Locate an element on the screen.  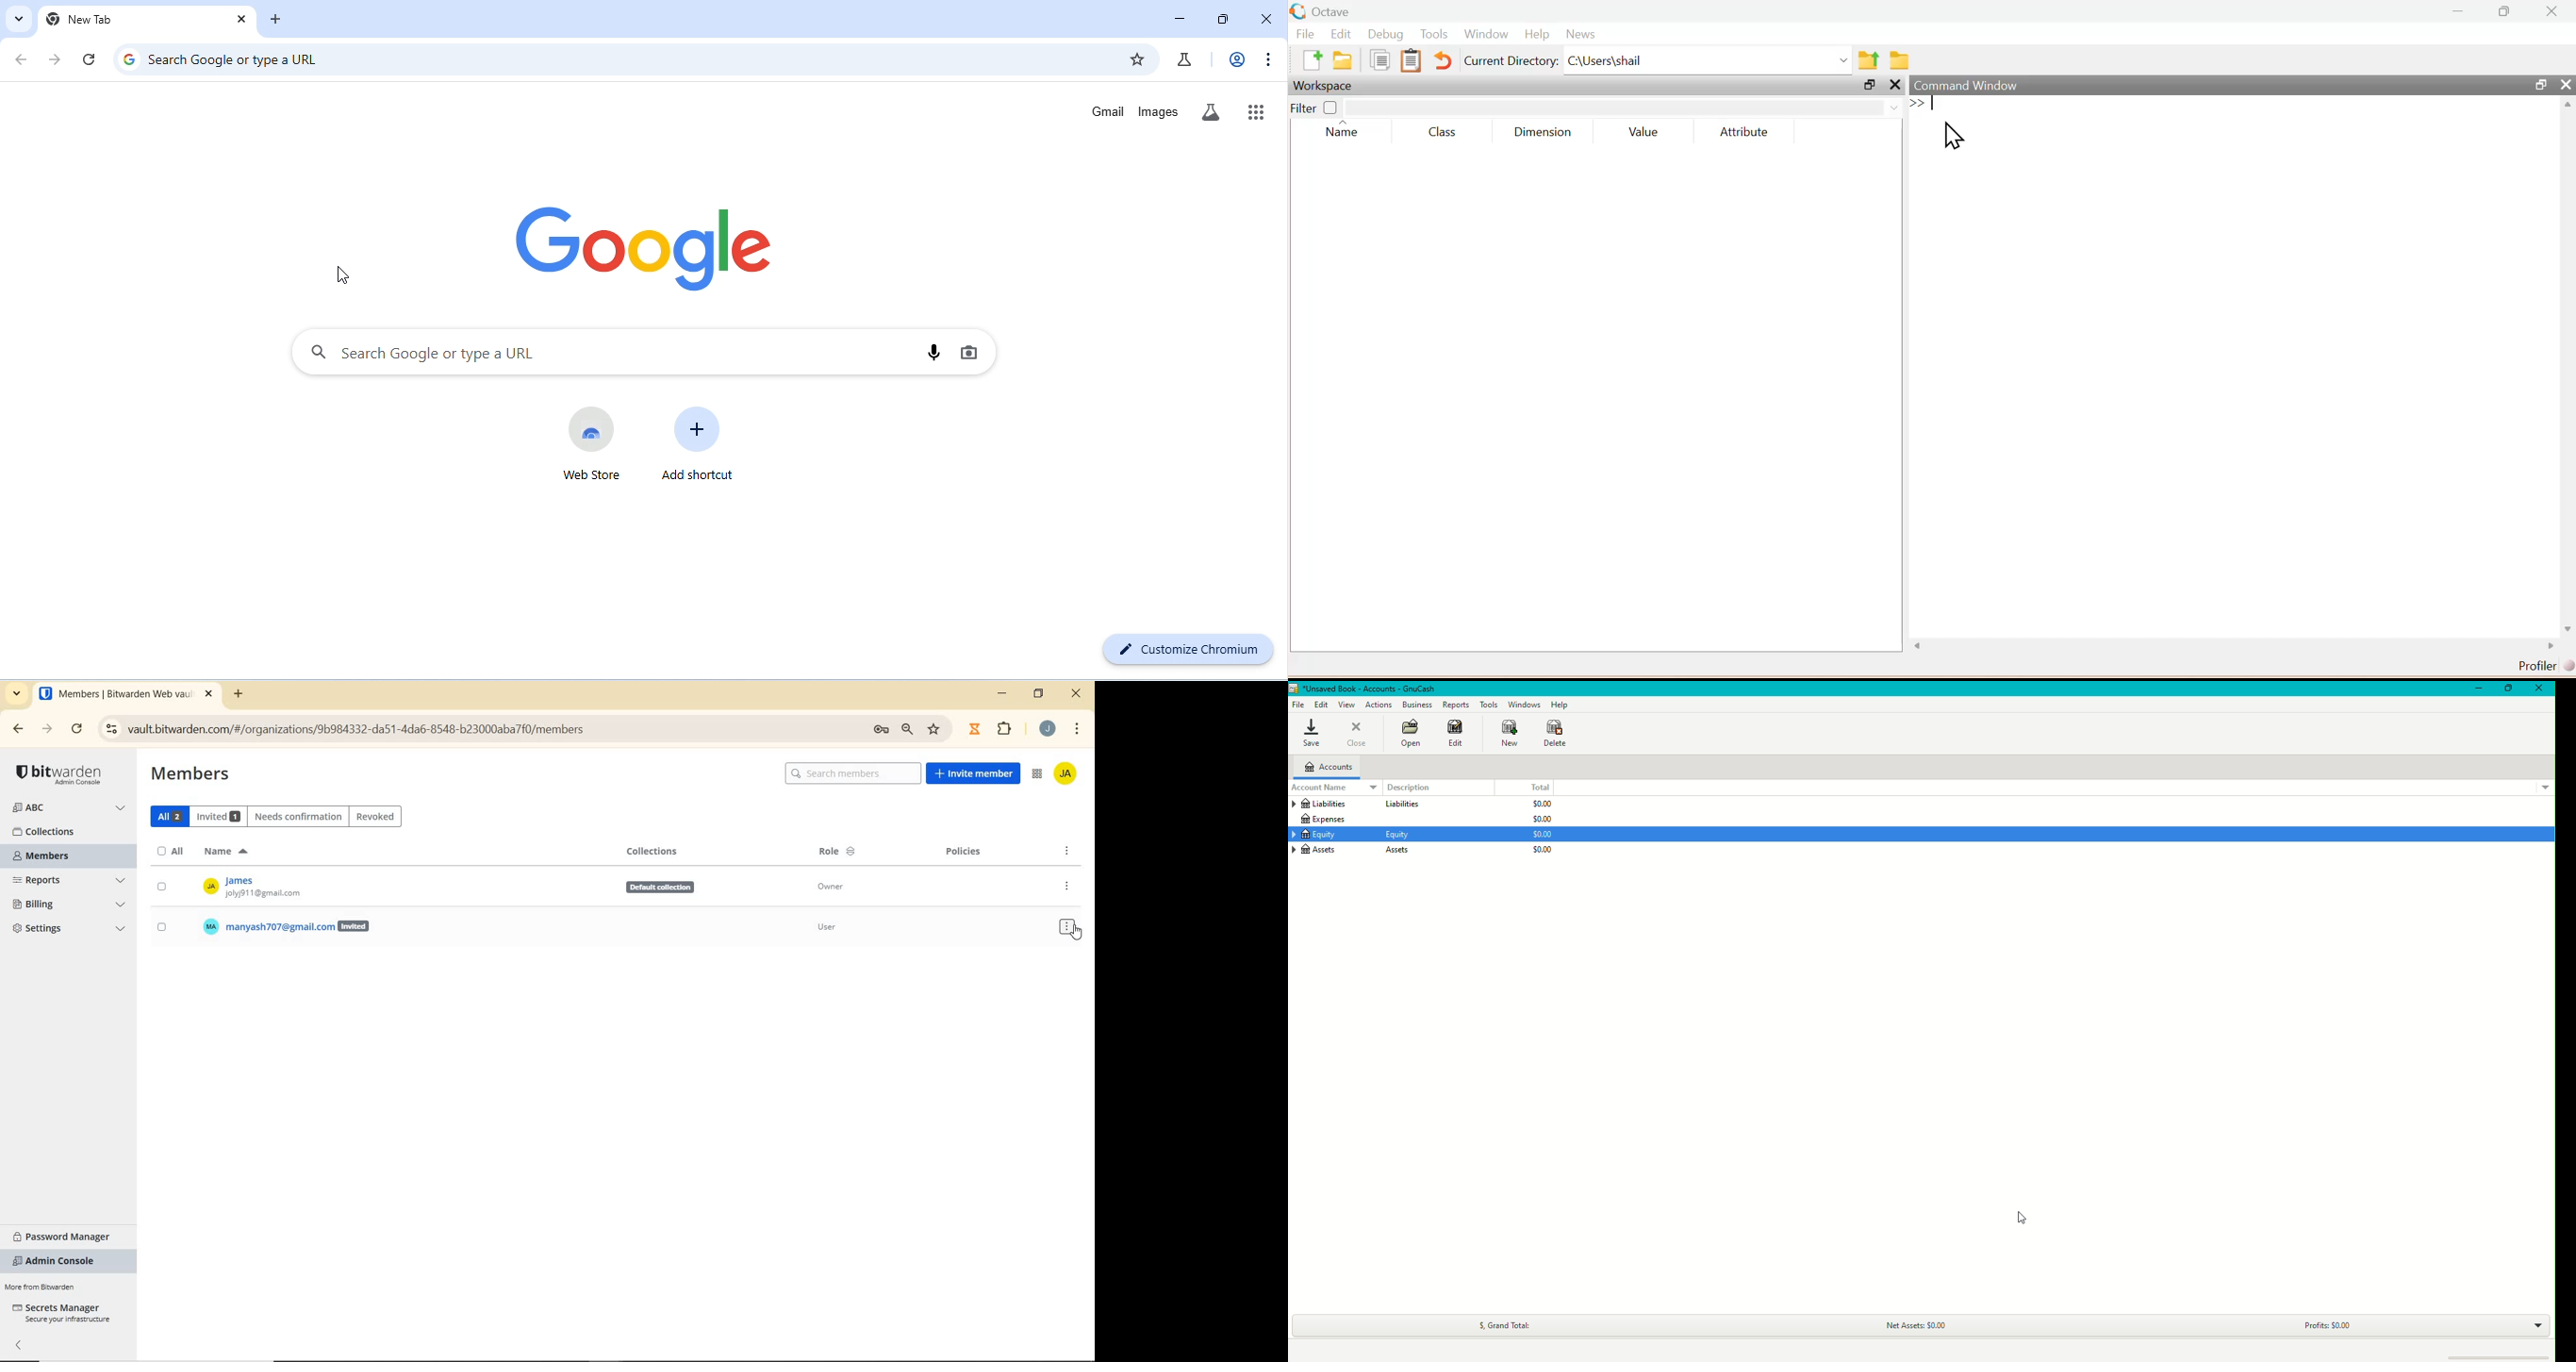
minimize is located at coordinates (1183, 18).